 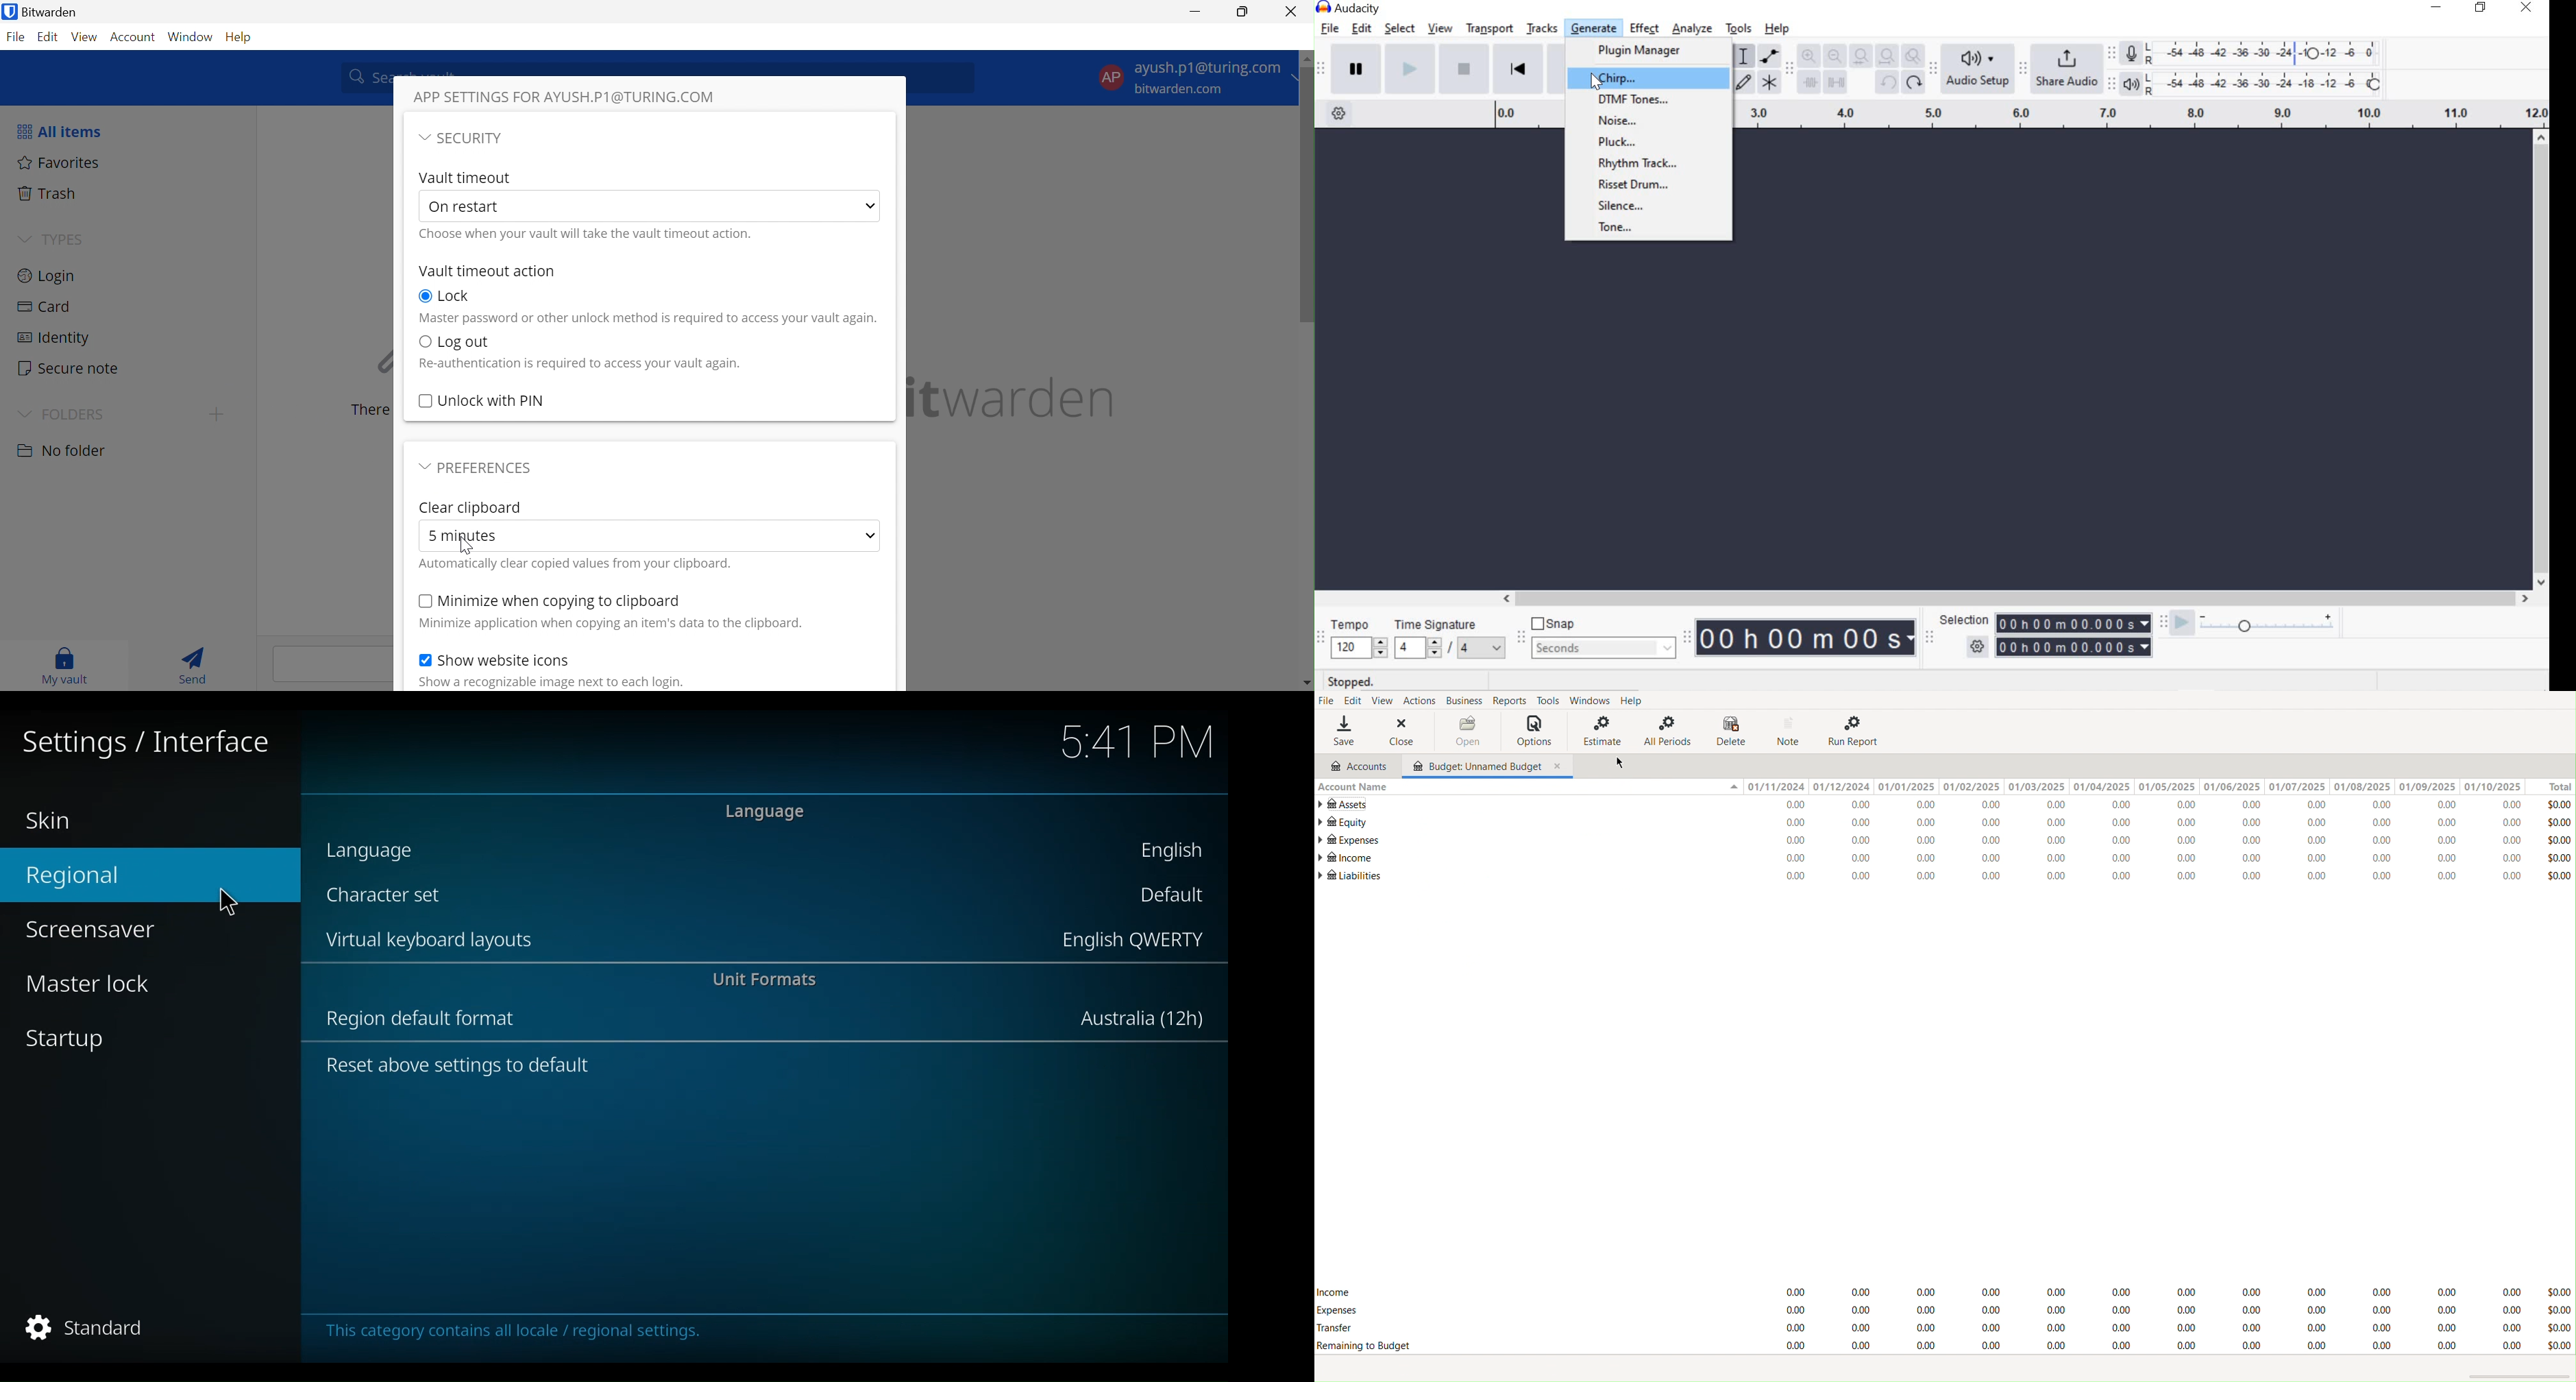 I want to click on Recording level, so click(x=2266, y=50).